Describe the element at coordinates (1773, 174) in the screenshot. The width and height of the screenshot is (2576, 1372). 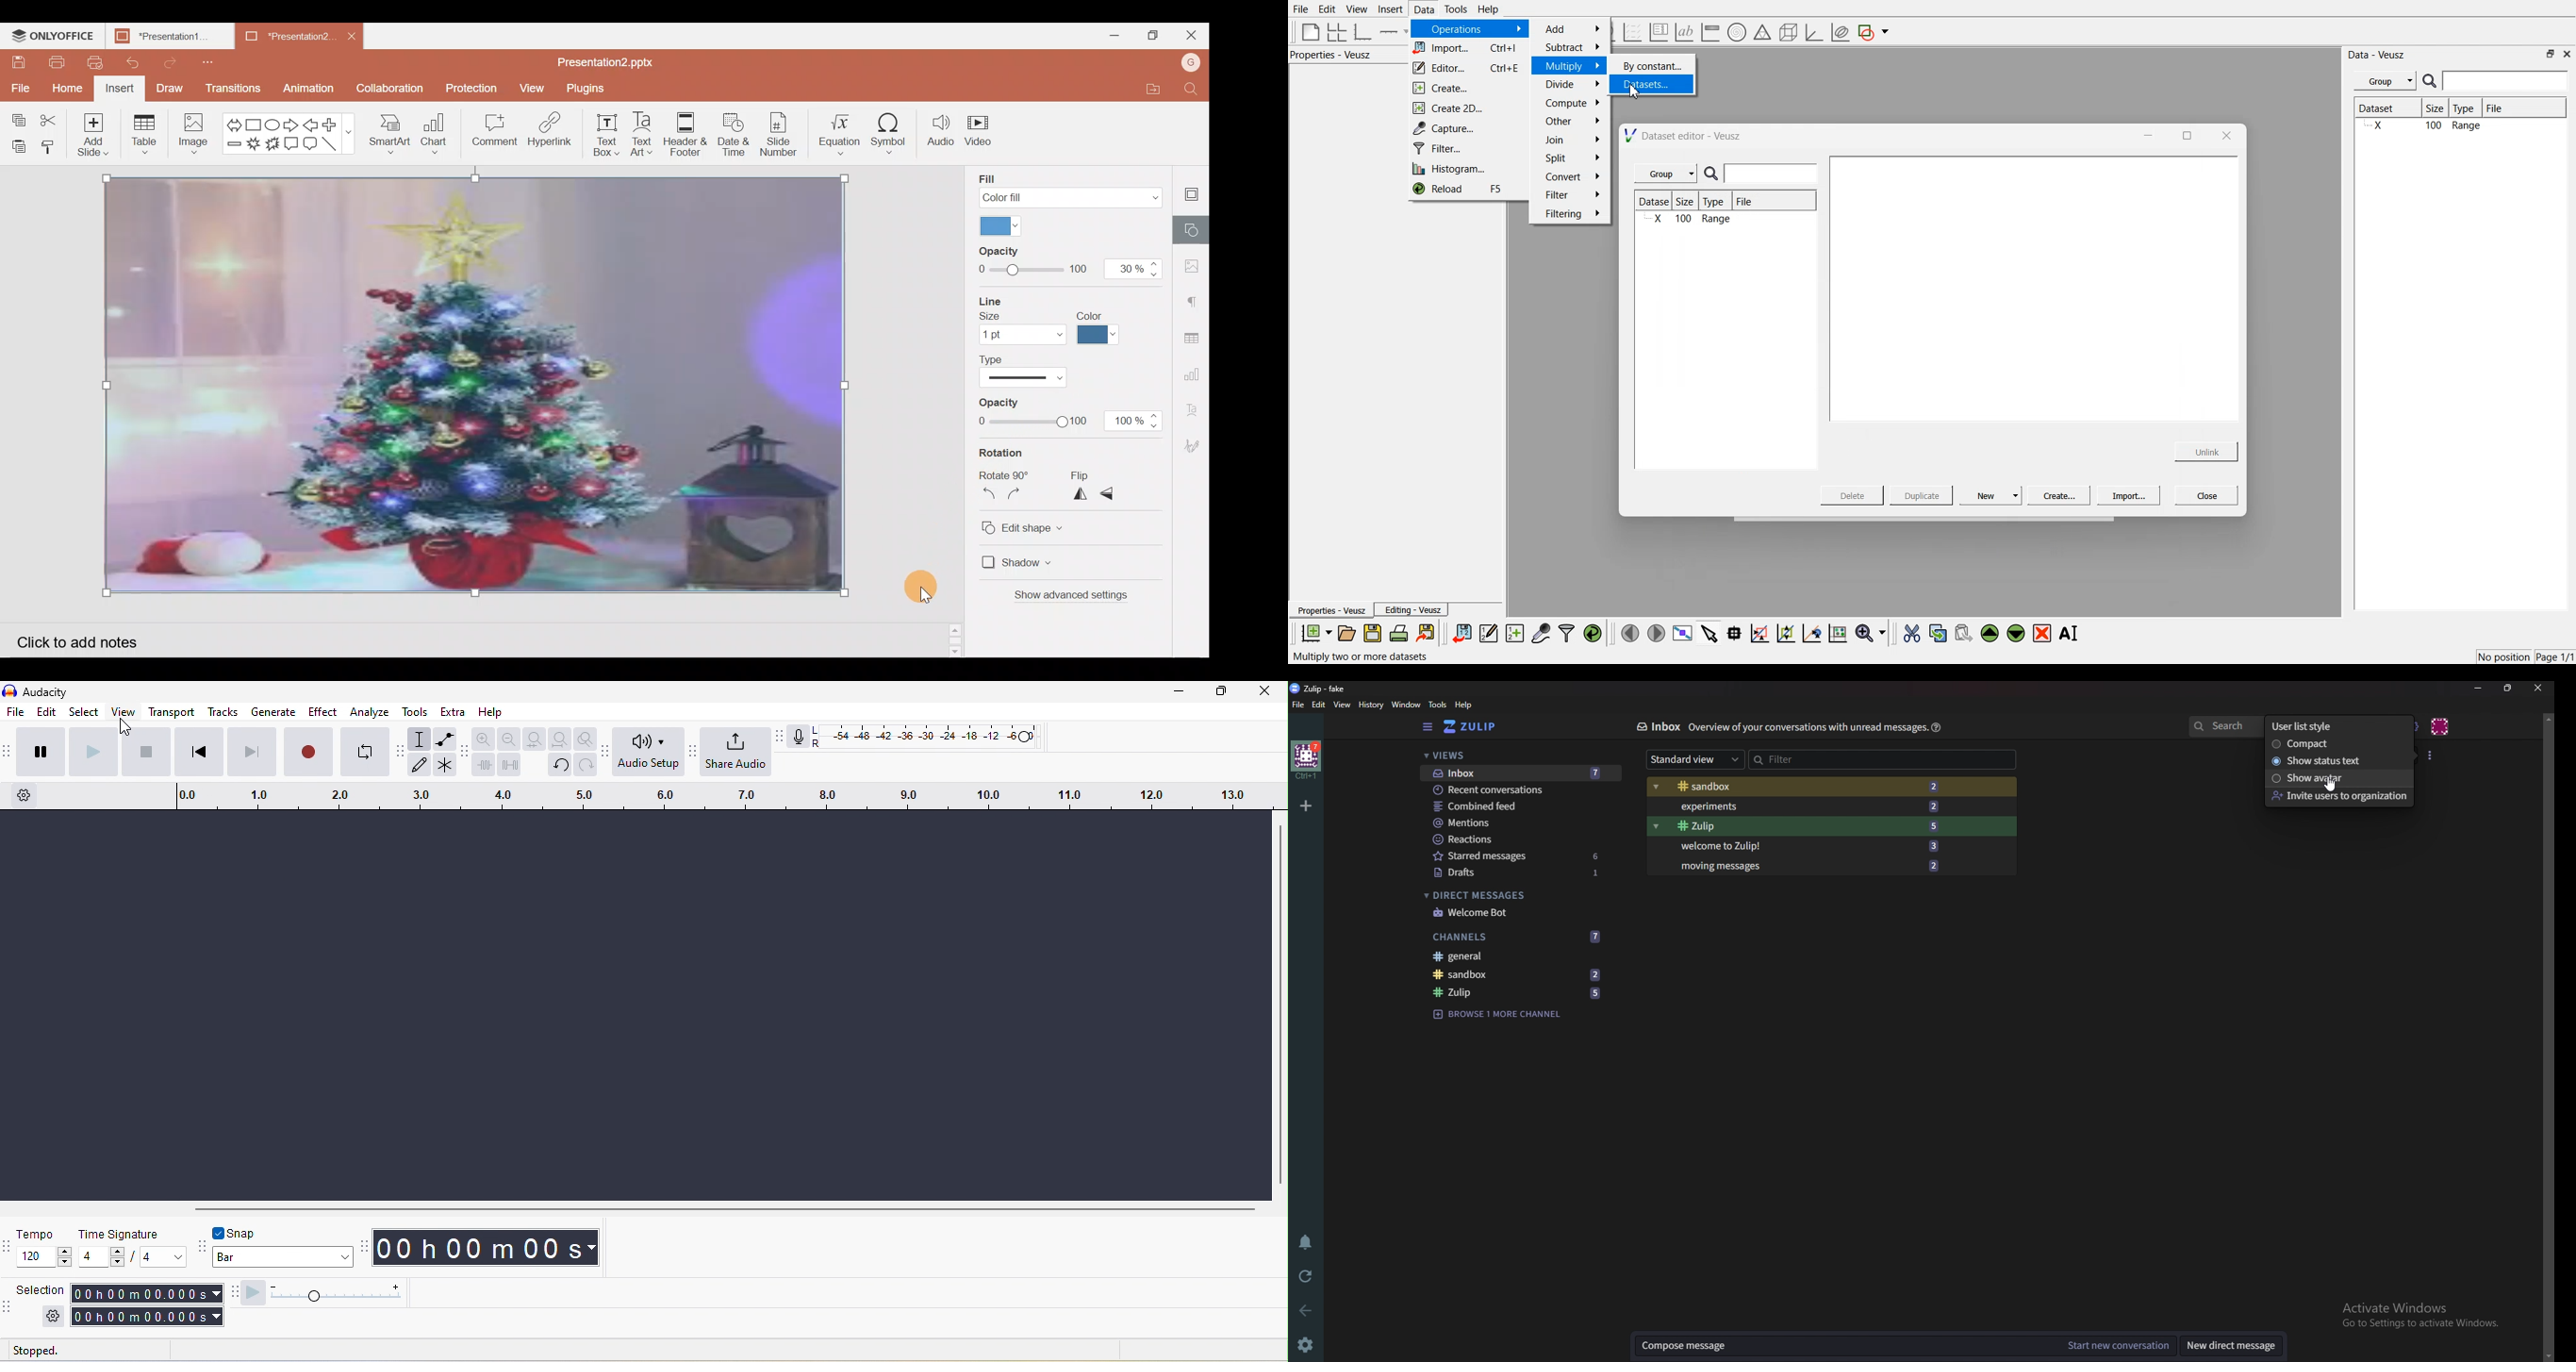
I see `enter search field` at that location.